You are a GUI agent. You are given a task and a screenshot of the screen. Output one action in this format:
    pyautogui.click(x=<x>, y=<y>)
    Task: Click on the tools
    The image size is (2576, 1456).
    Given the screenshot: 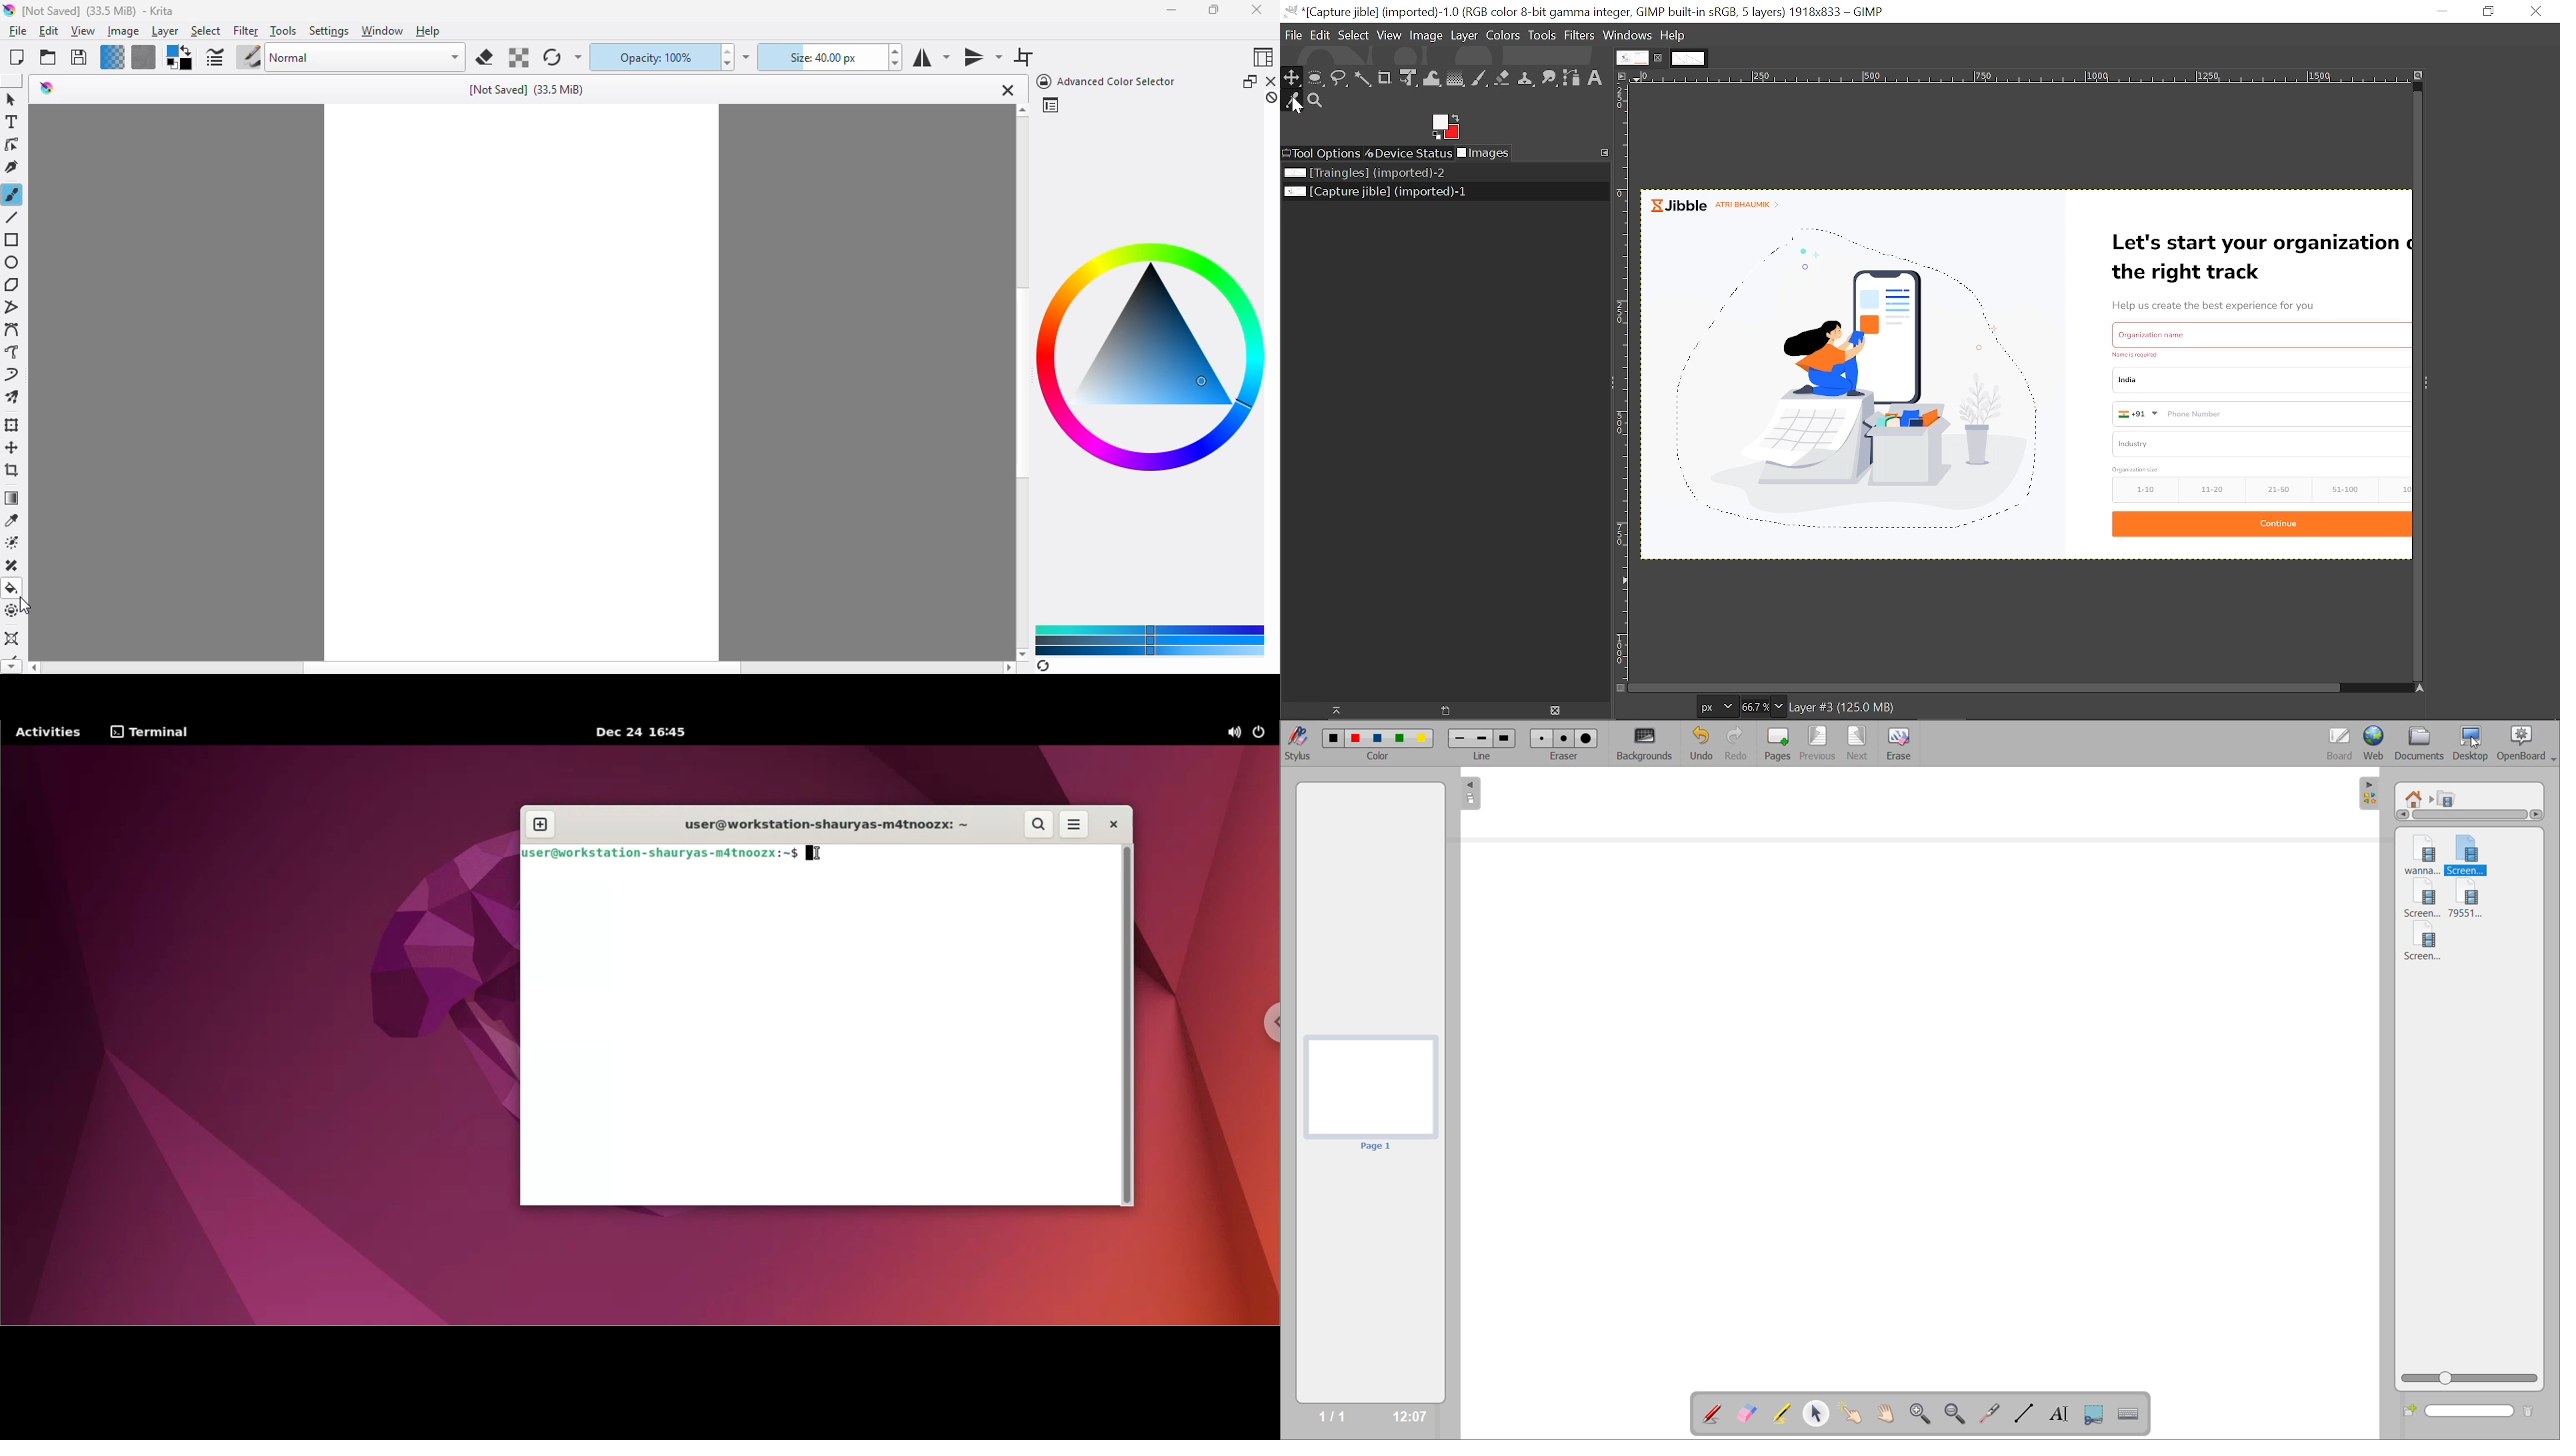 What is the action you would take?
    pyautogui.click(x=283, y=31)
    